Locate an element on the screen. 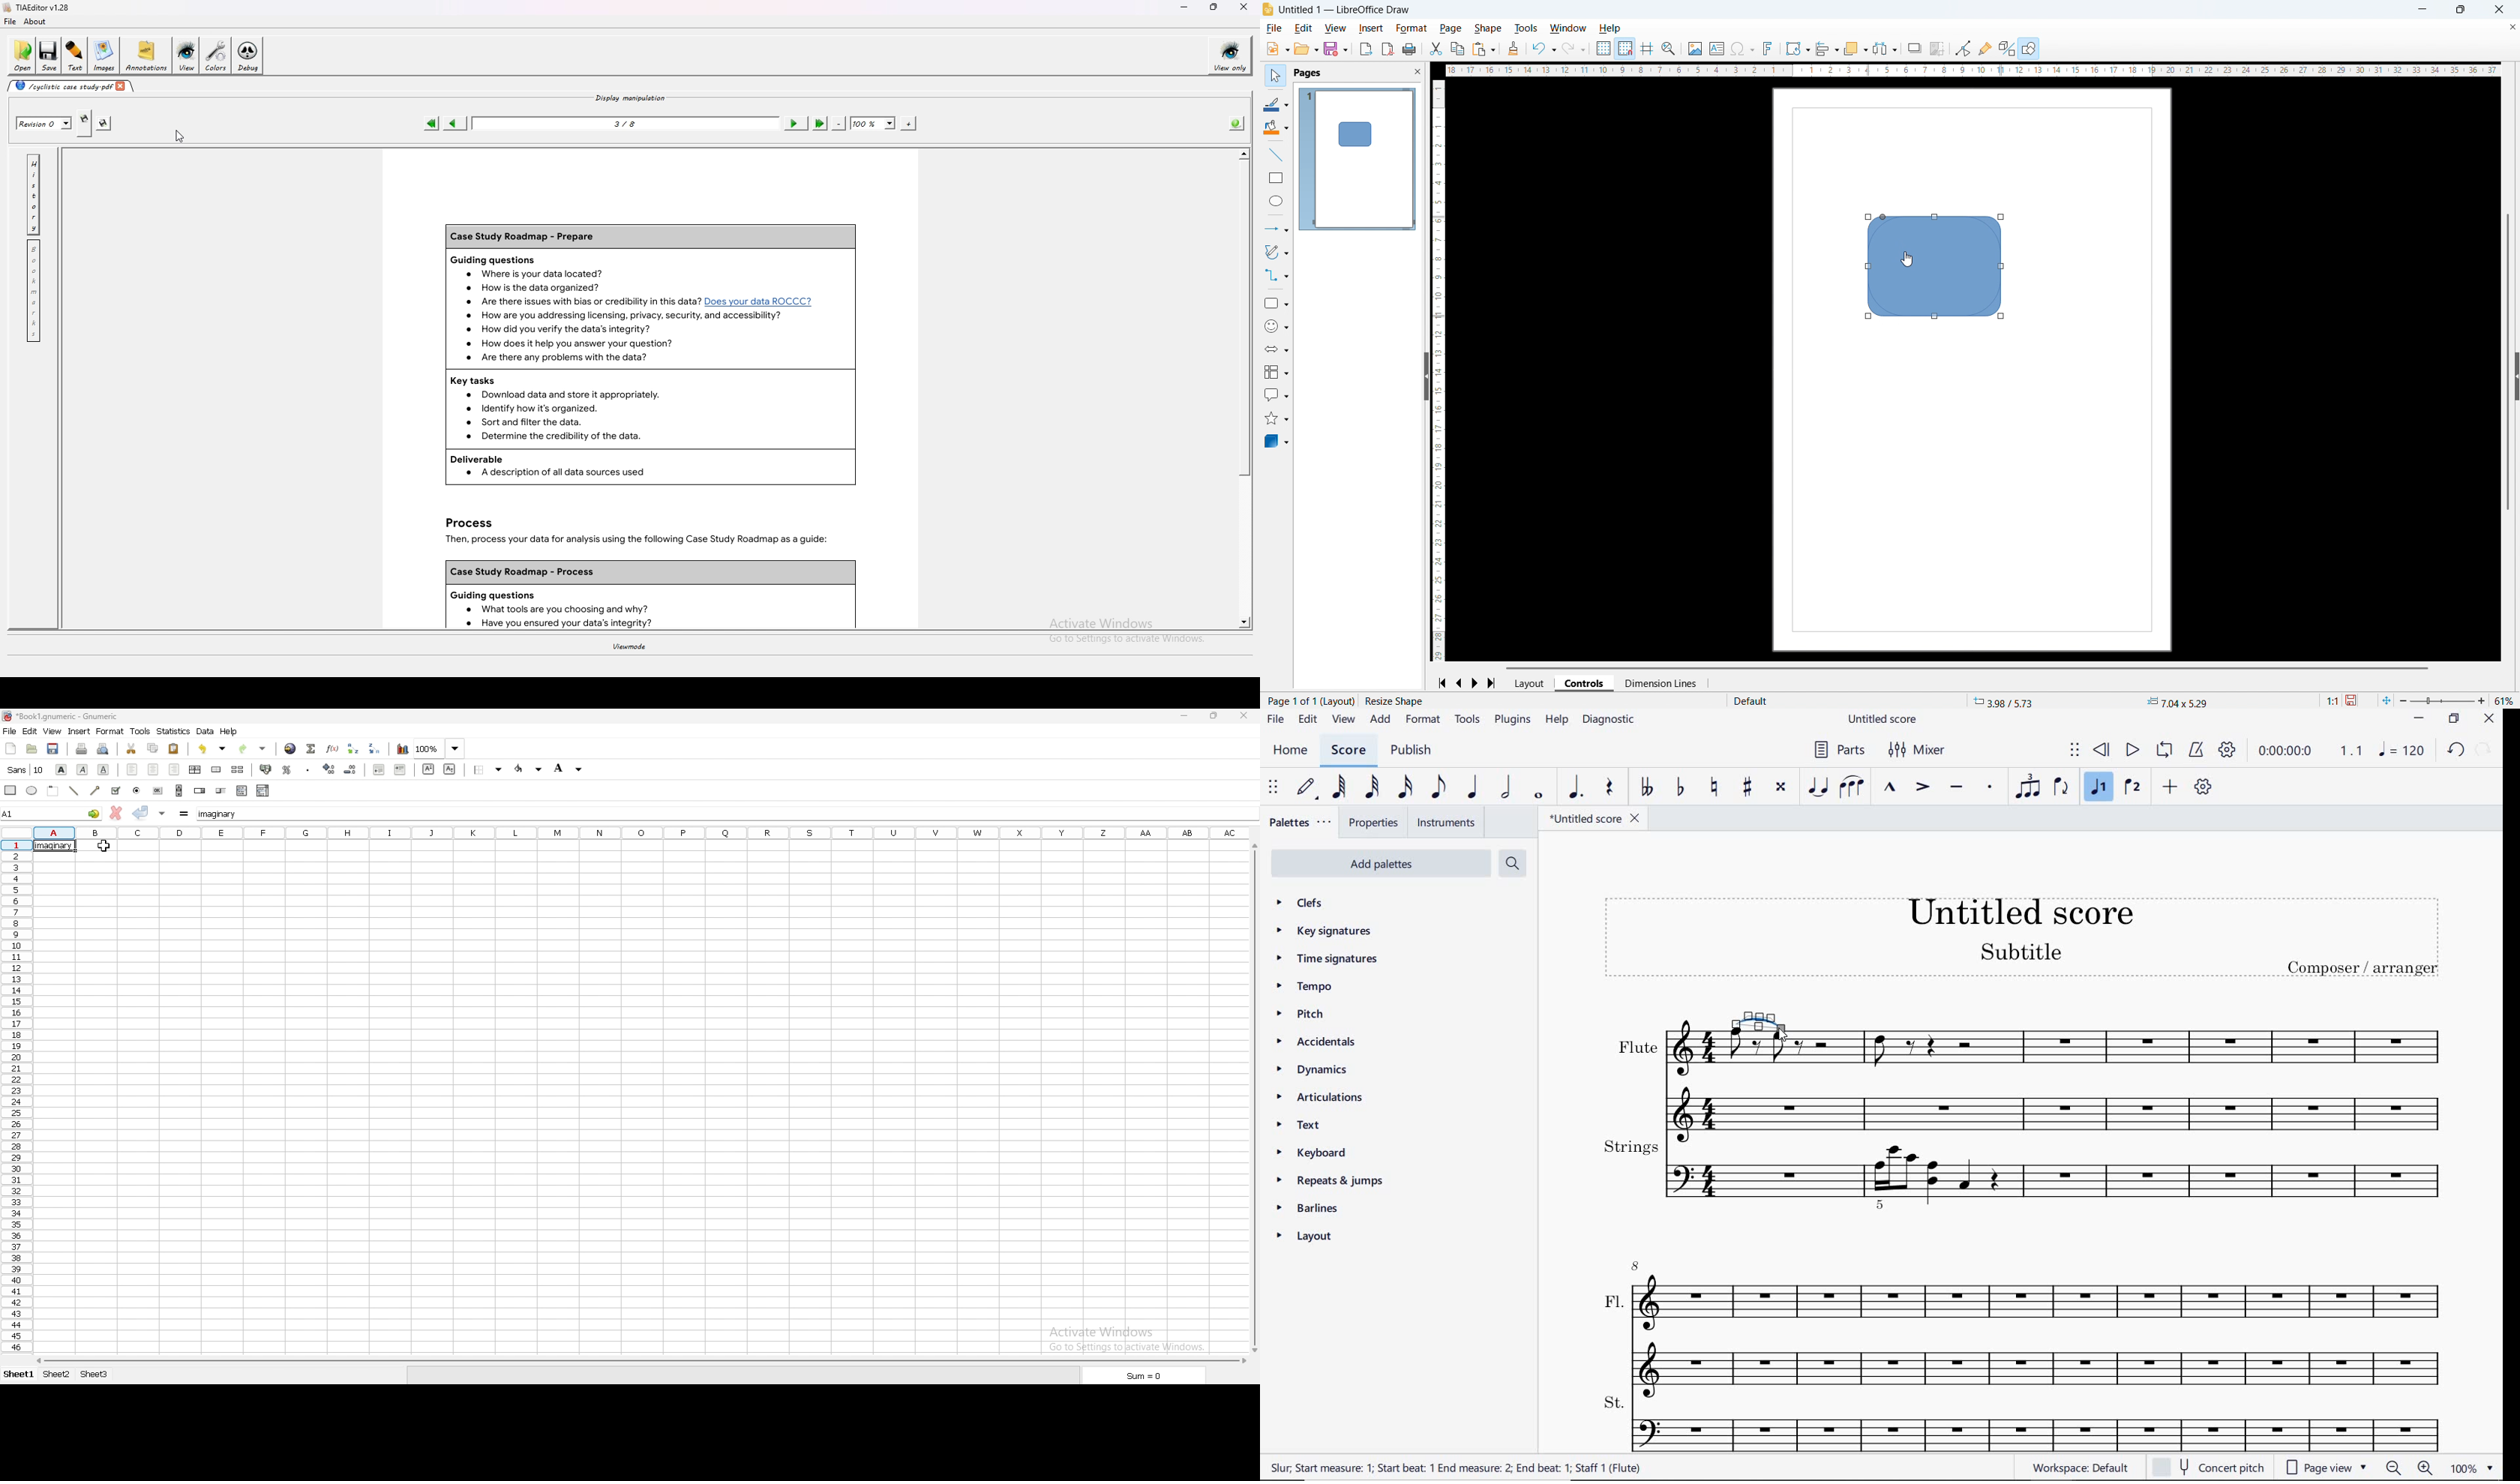 The image size is (2520, 1484). TOGGLE NATURAL is located at coordinates (1712, 788).